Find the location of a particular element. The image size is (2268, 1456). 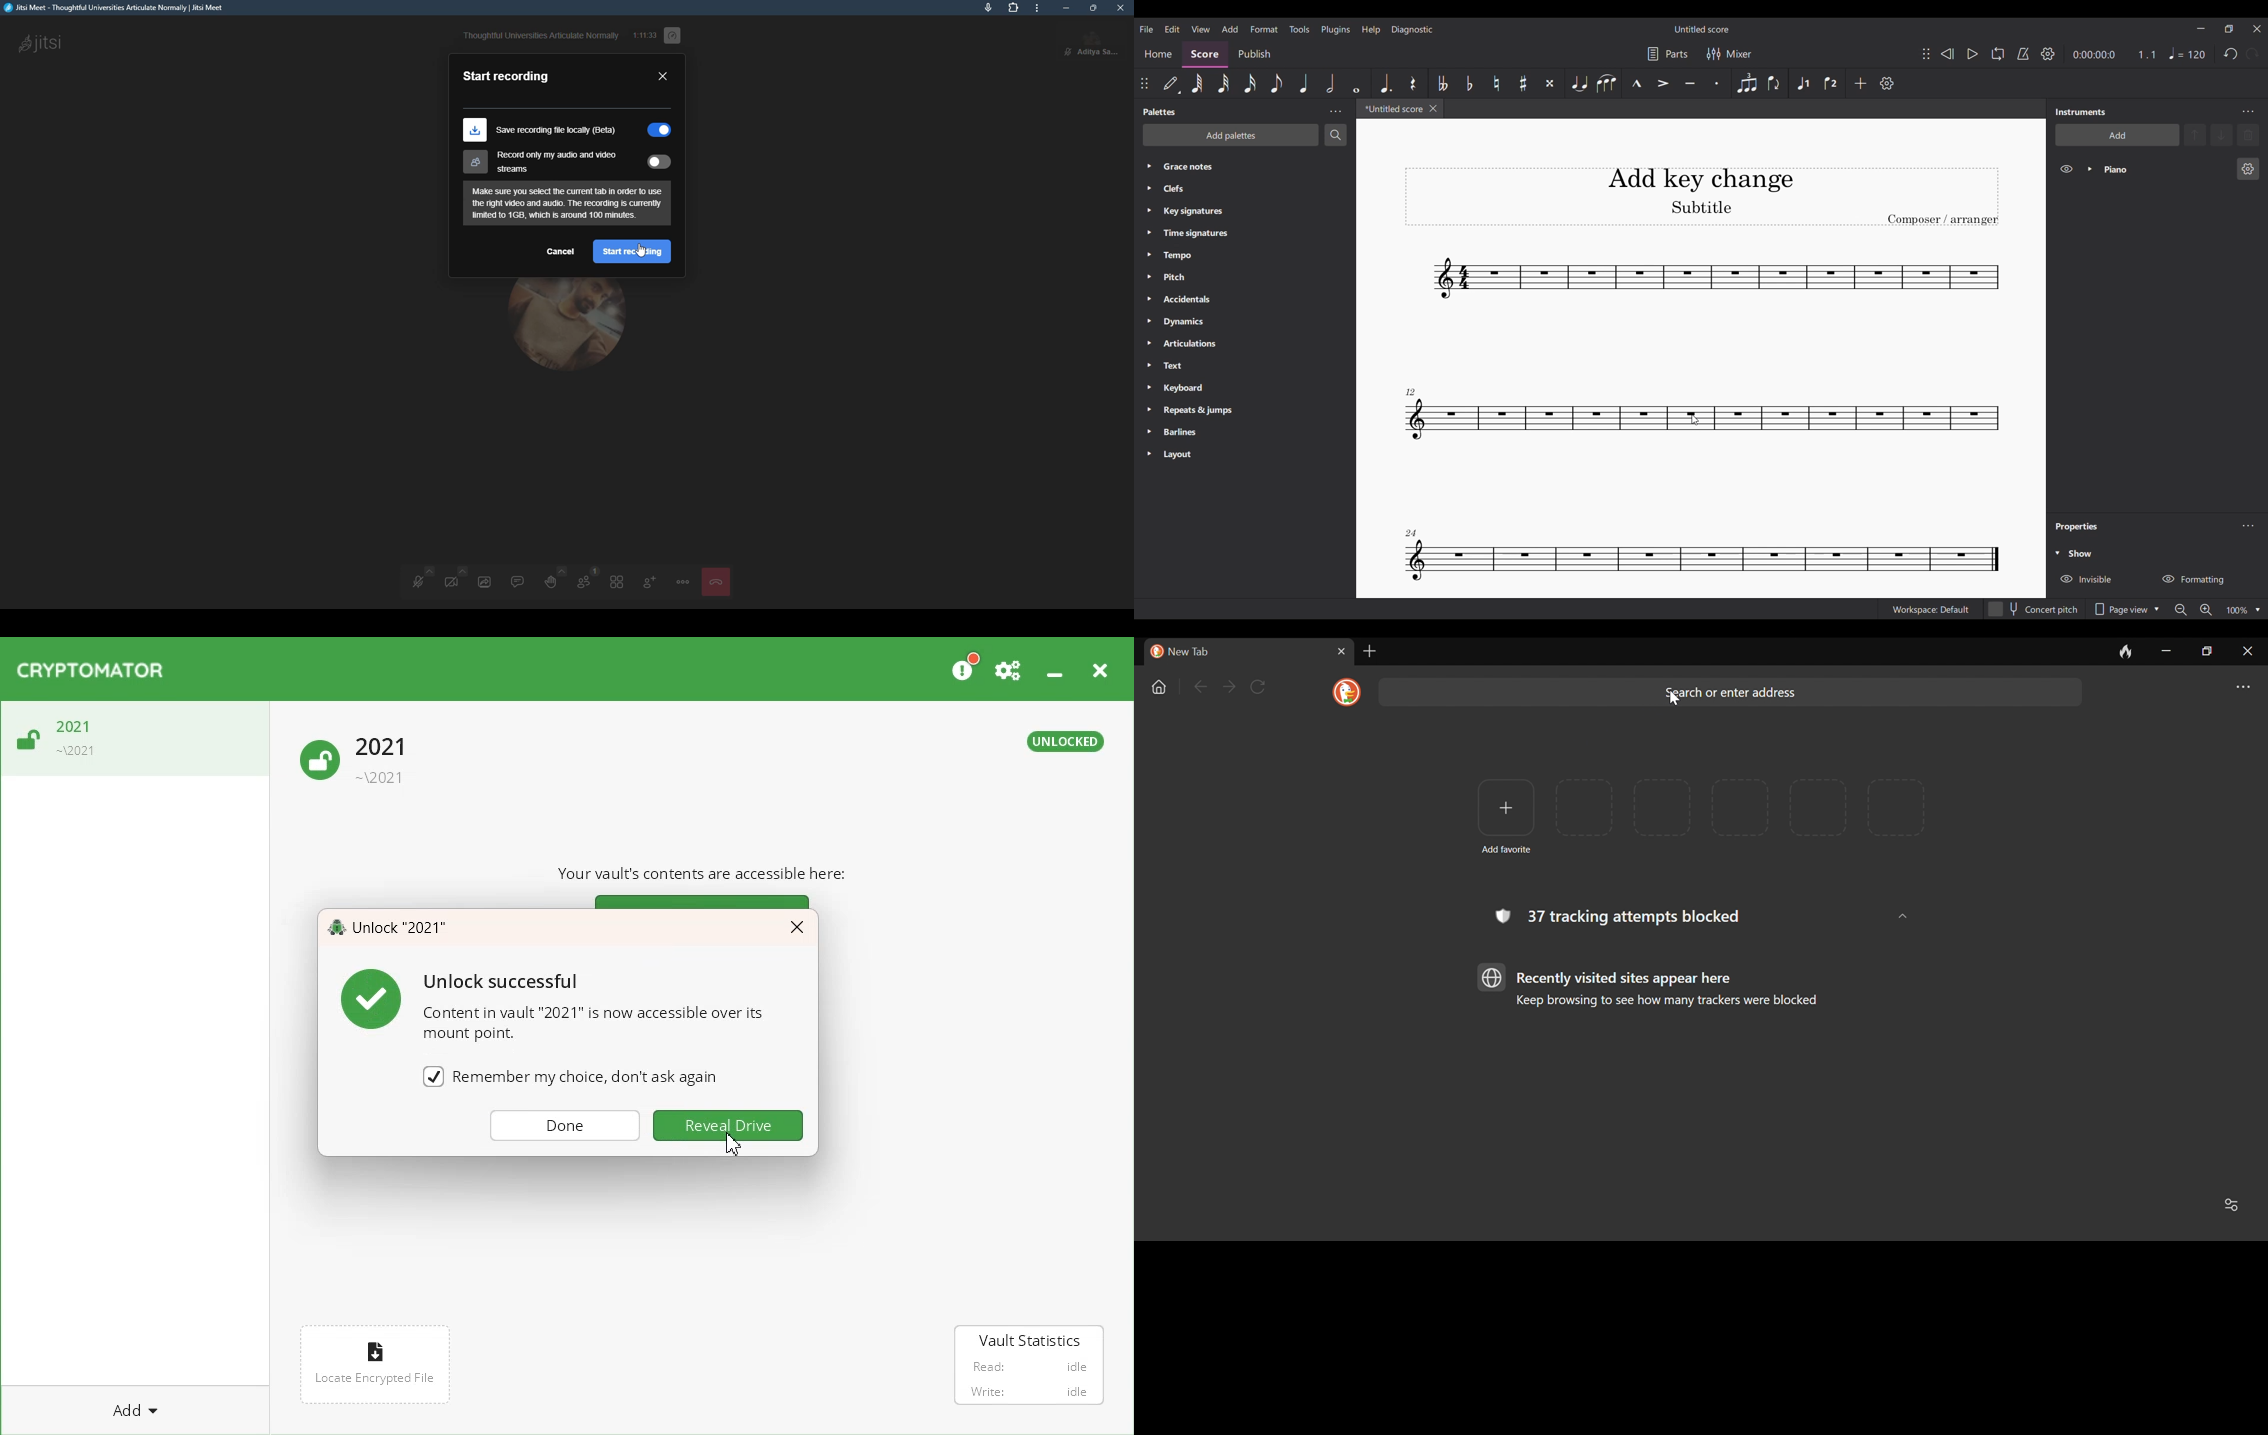

64th note is located at coordinates (1197, 83).